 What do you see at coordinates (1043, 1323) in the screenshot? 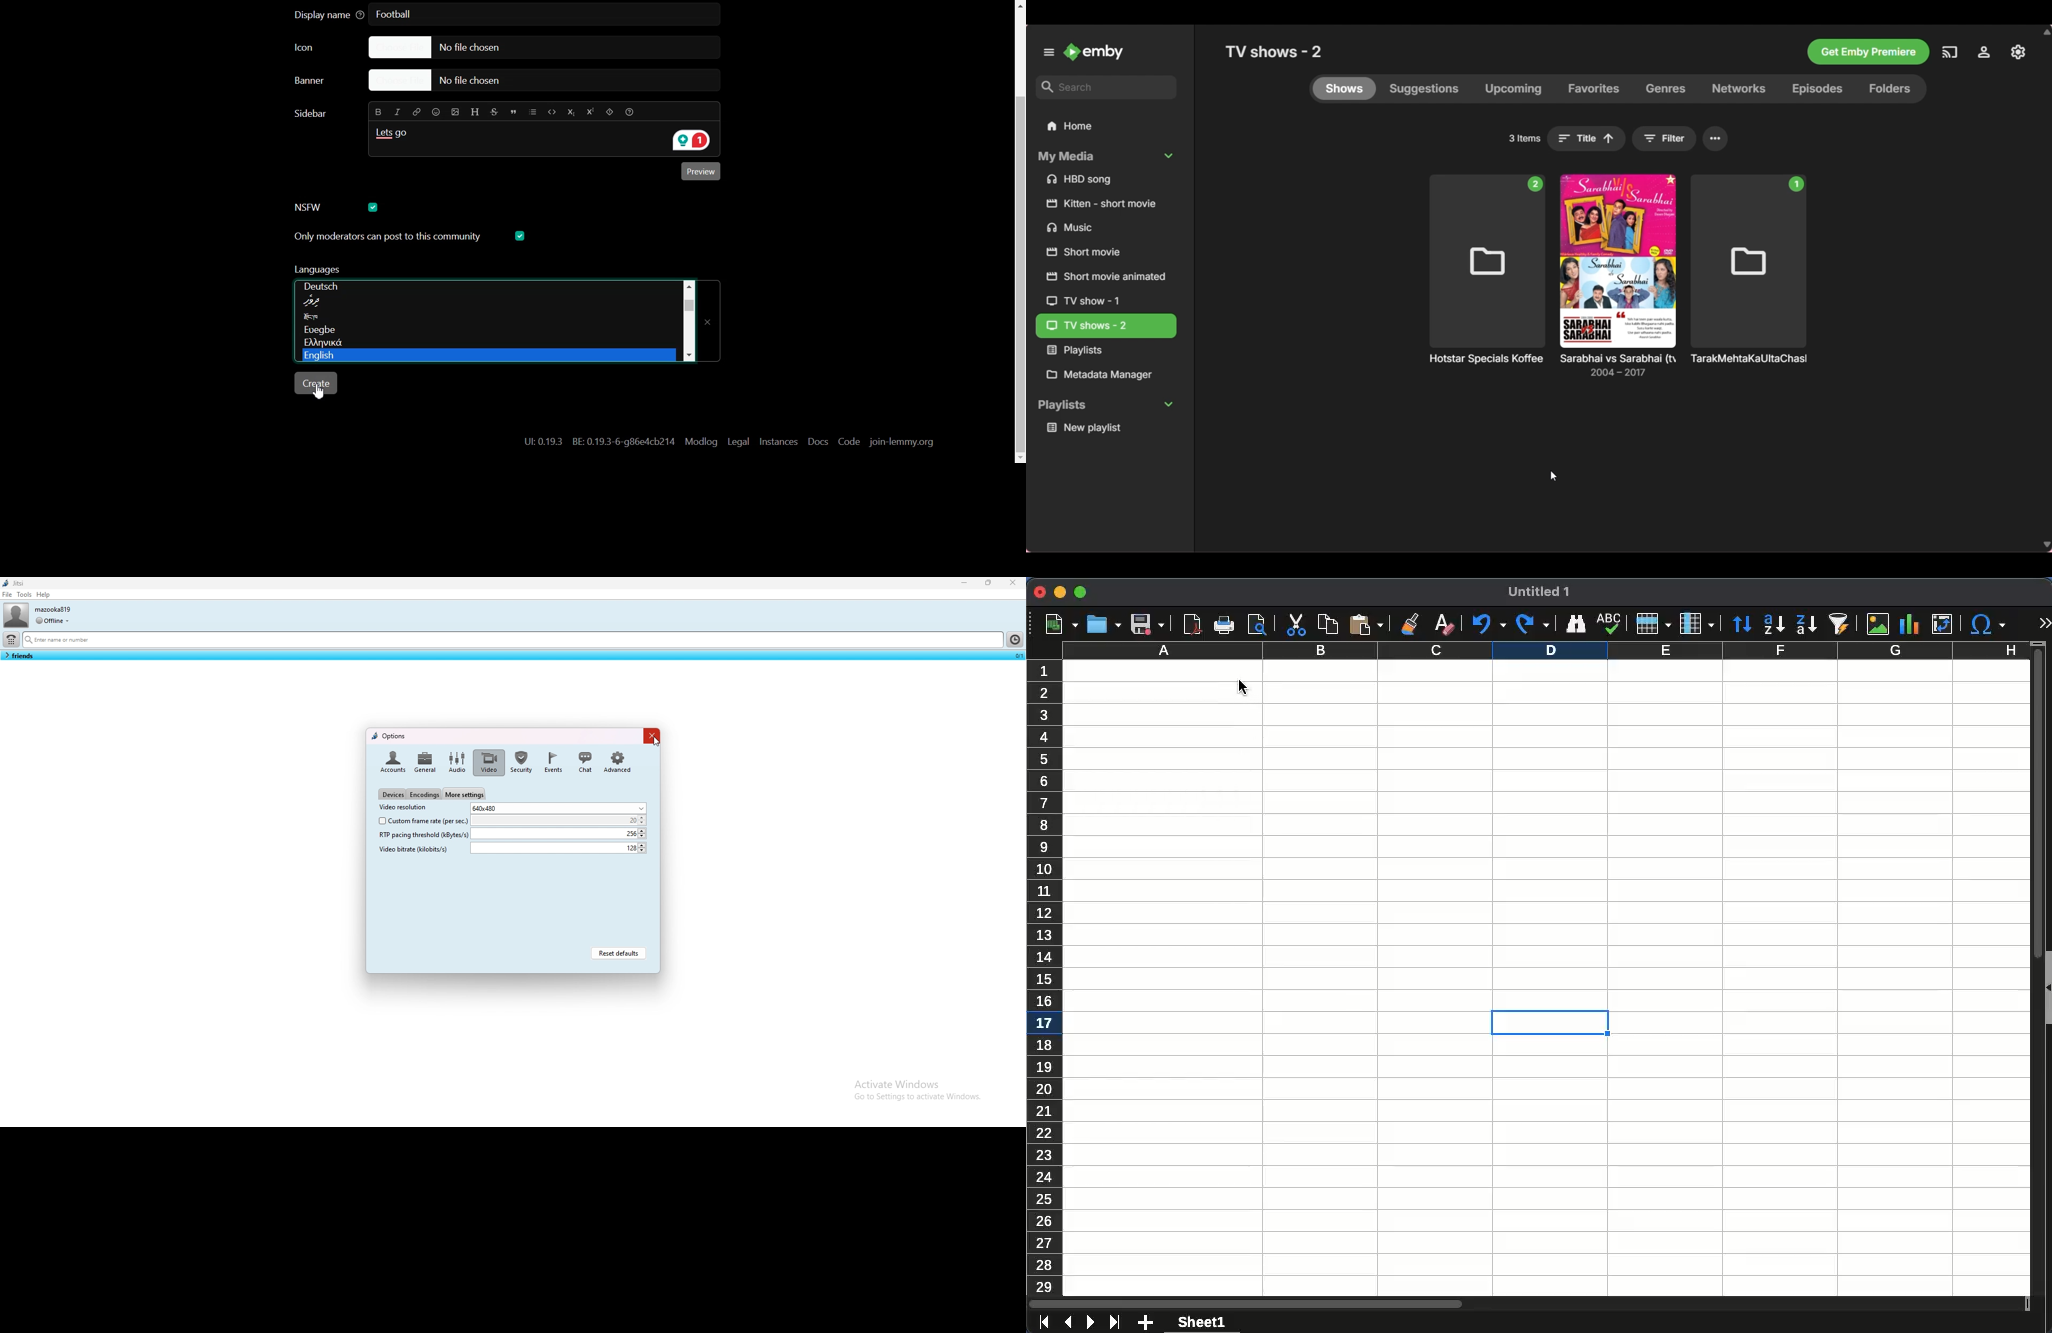
I see `first sheet` at bounding box center [1043, 1323].